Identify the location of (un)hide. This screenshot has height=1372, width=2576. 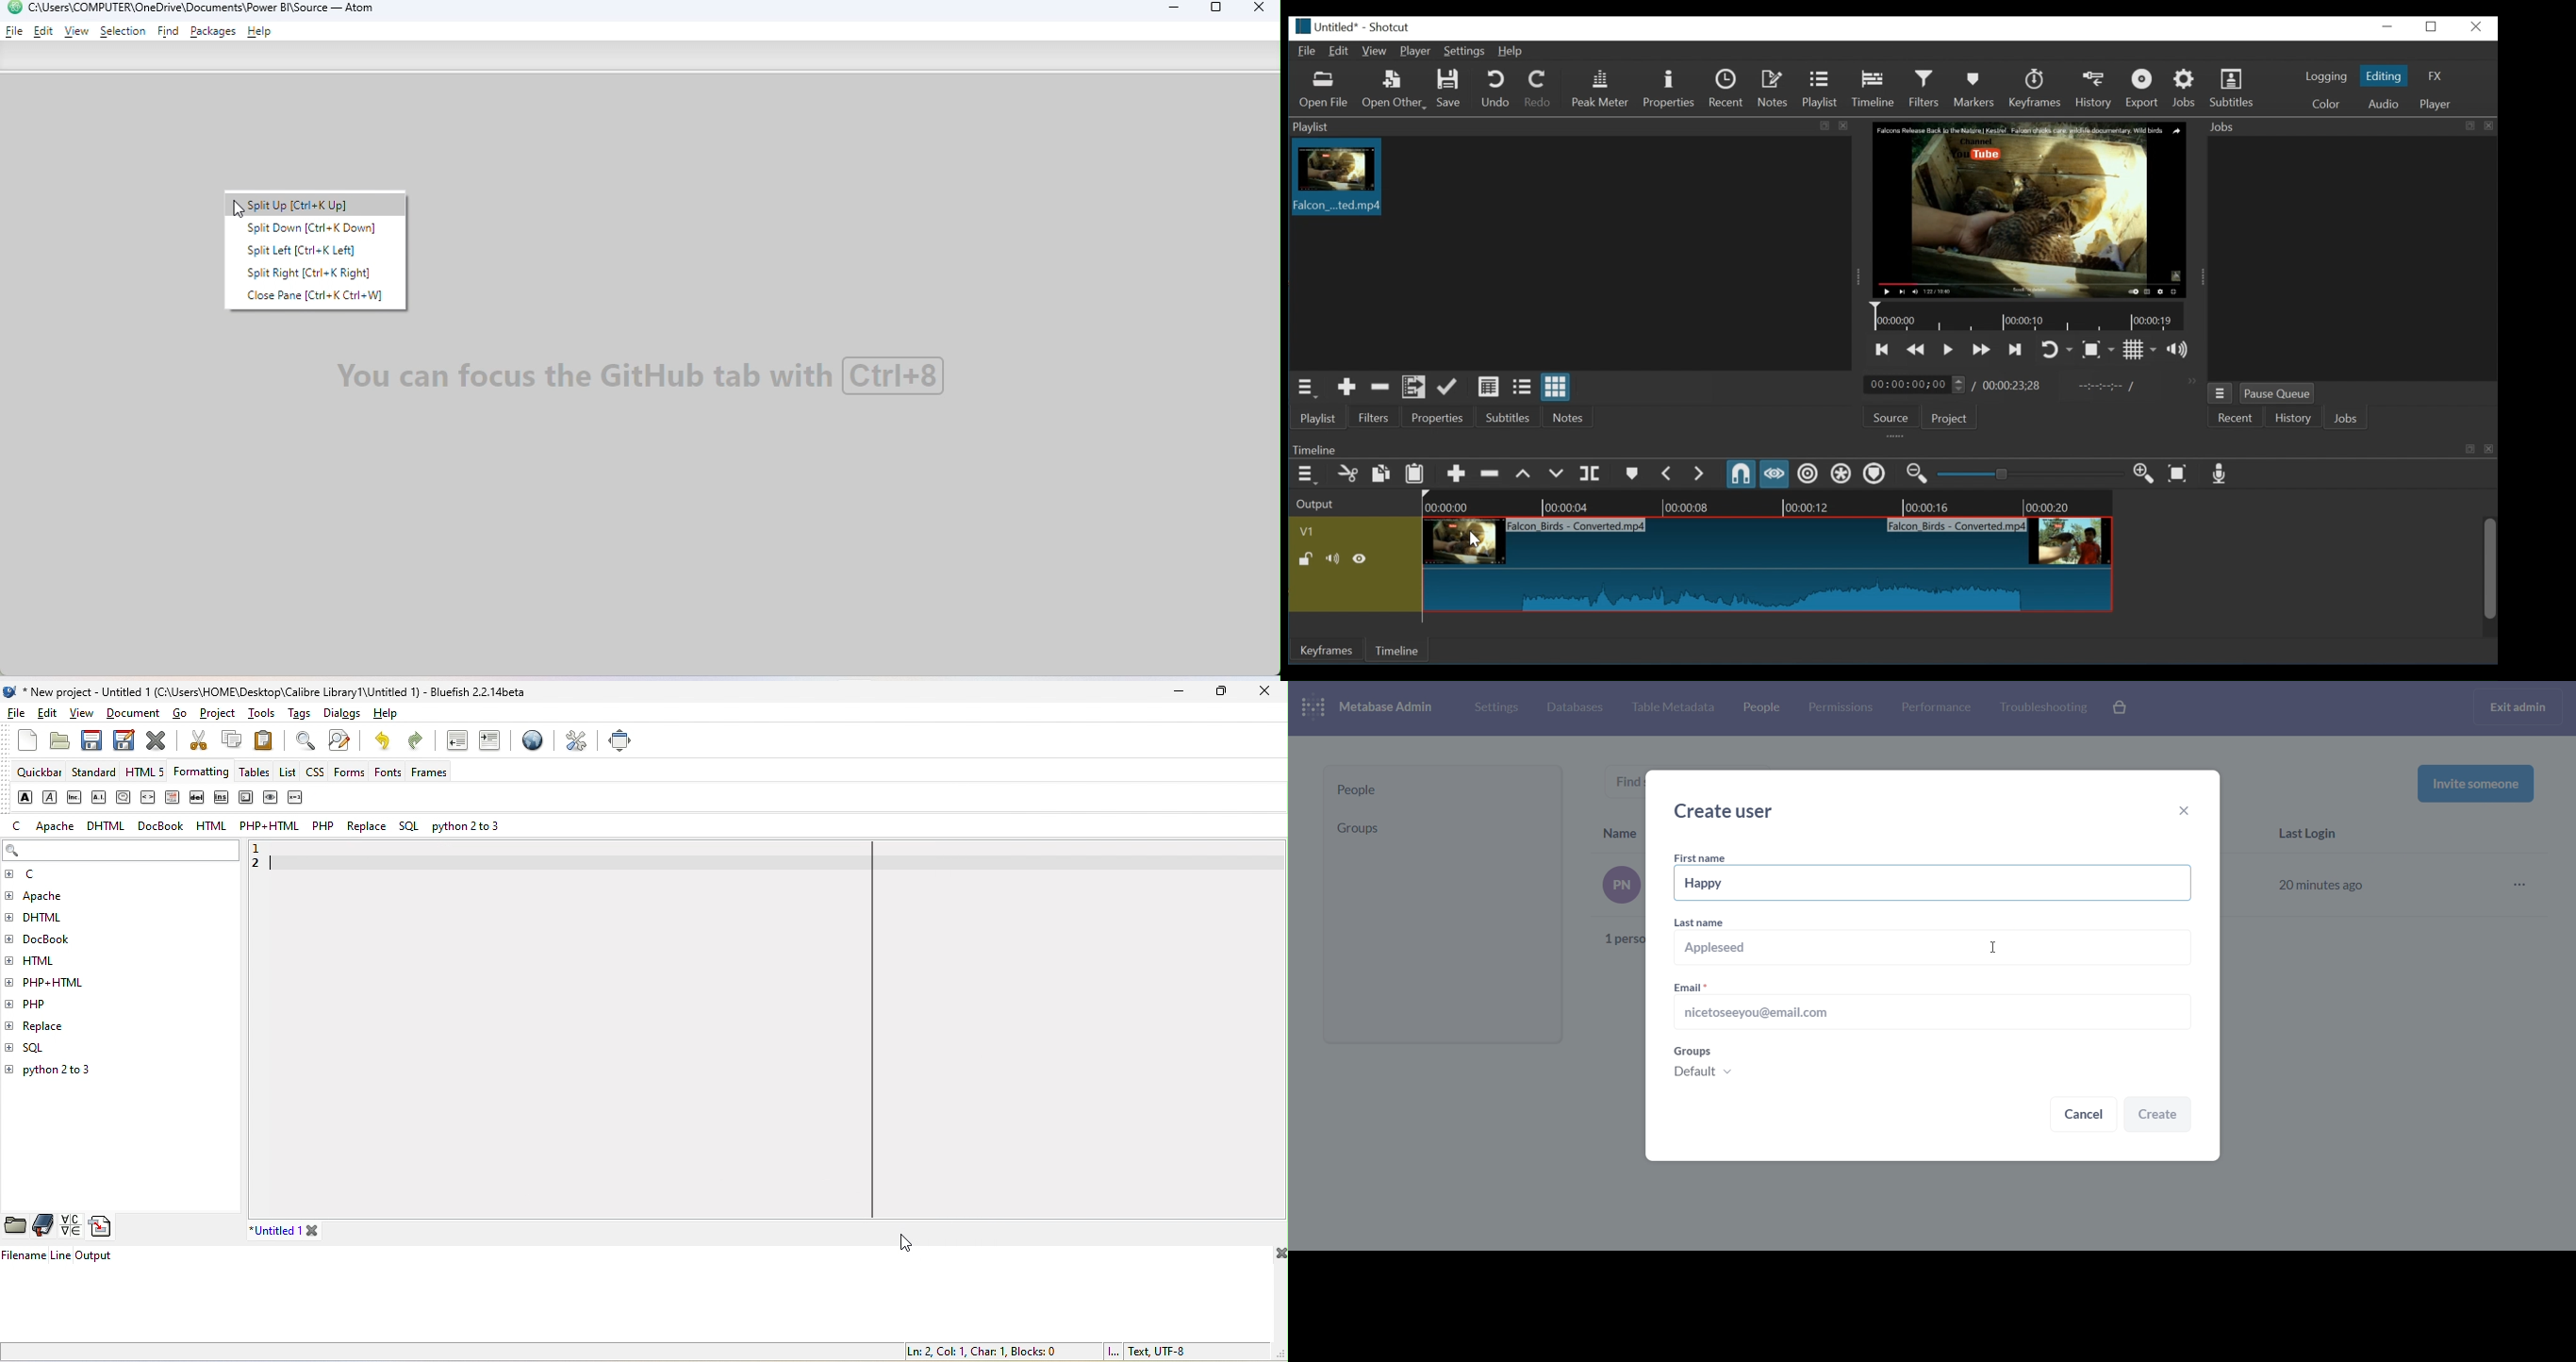
(1360, 558).